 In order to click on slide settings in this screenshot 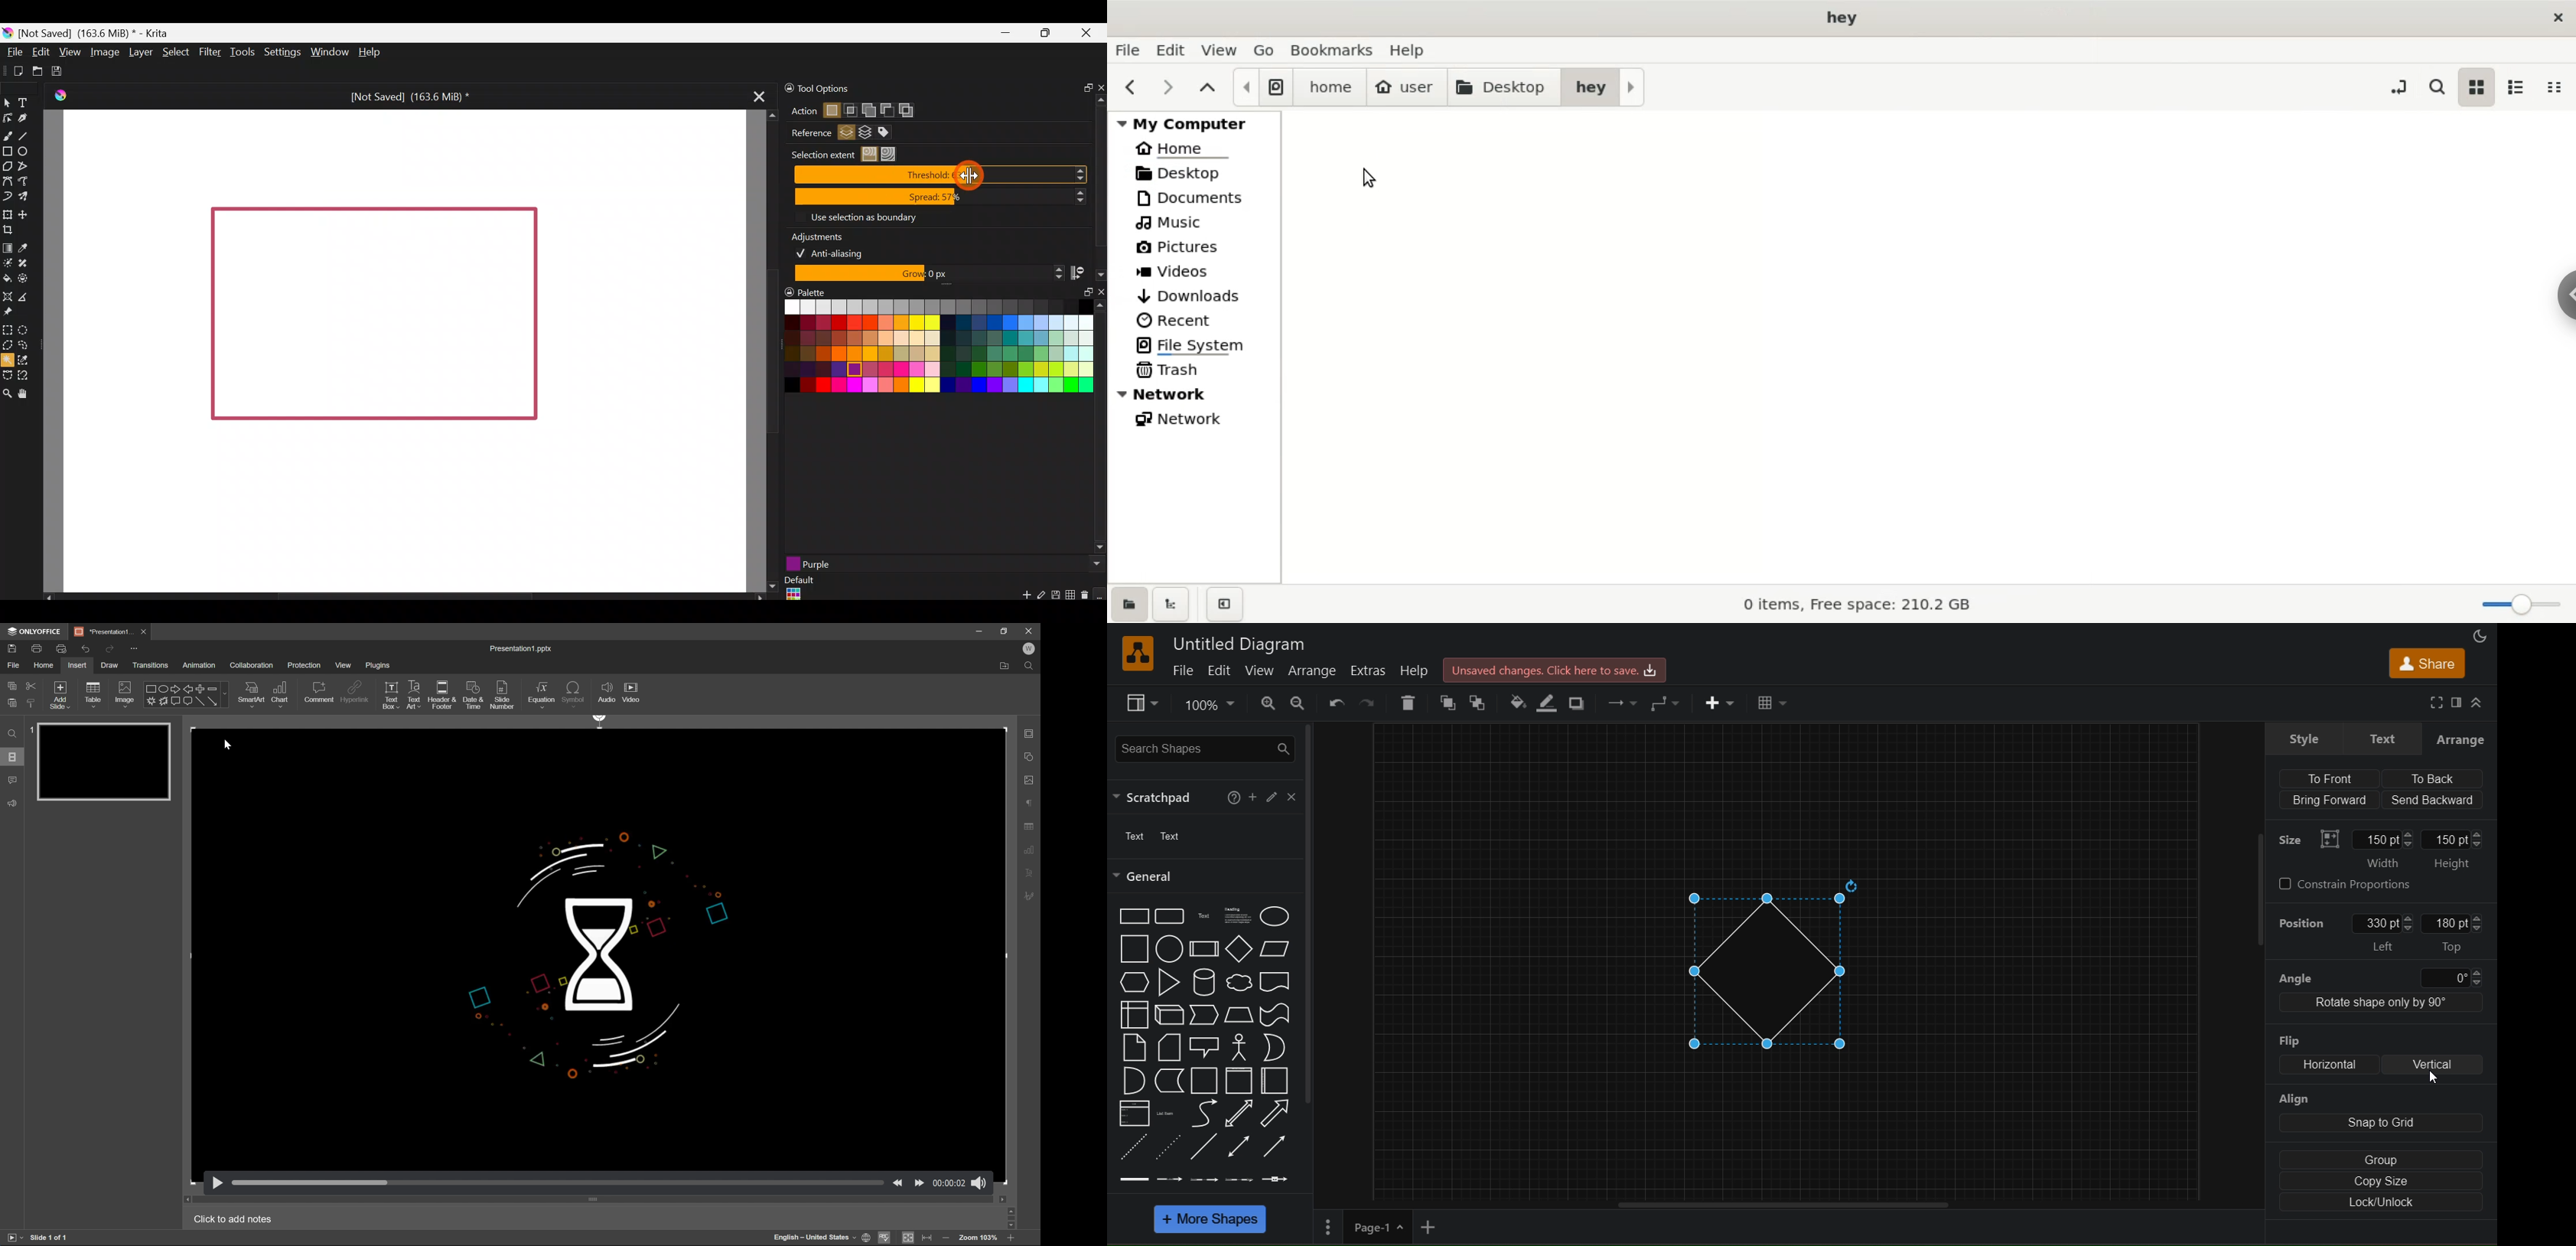, I will do `click(1031, 732)`.